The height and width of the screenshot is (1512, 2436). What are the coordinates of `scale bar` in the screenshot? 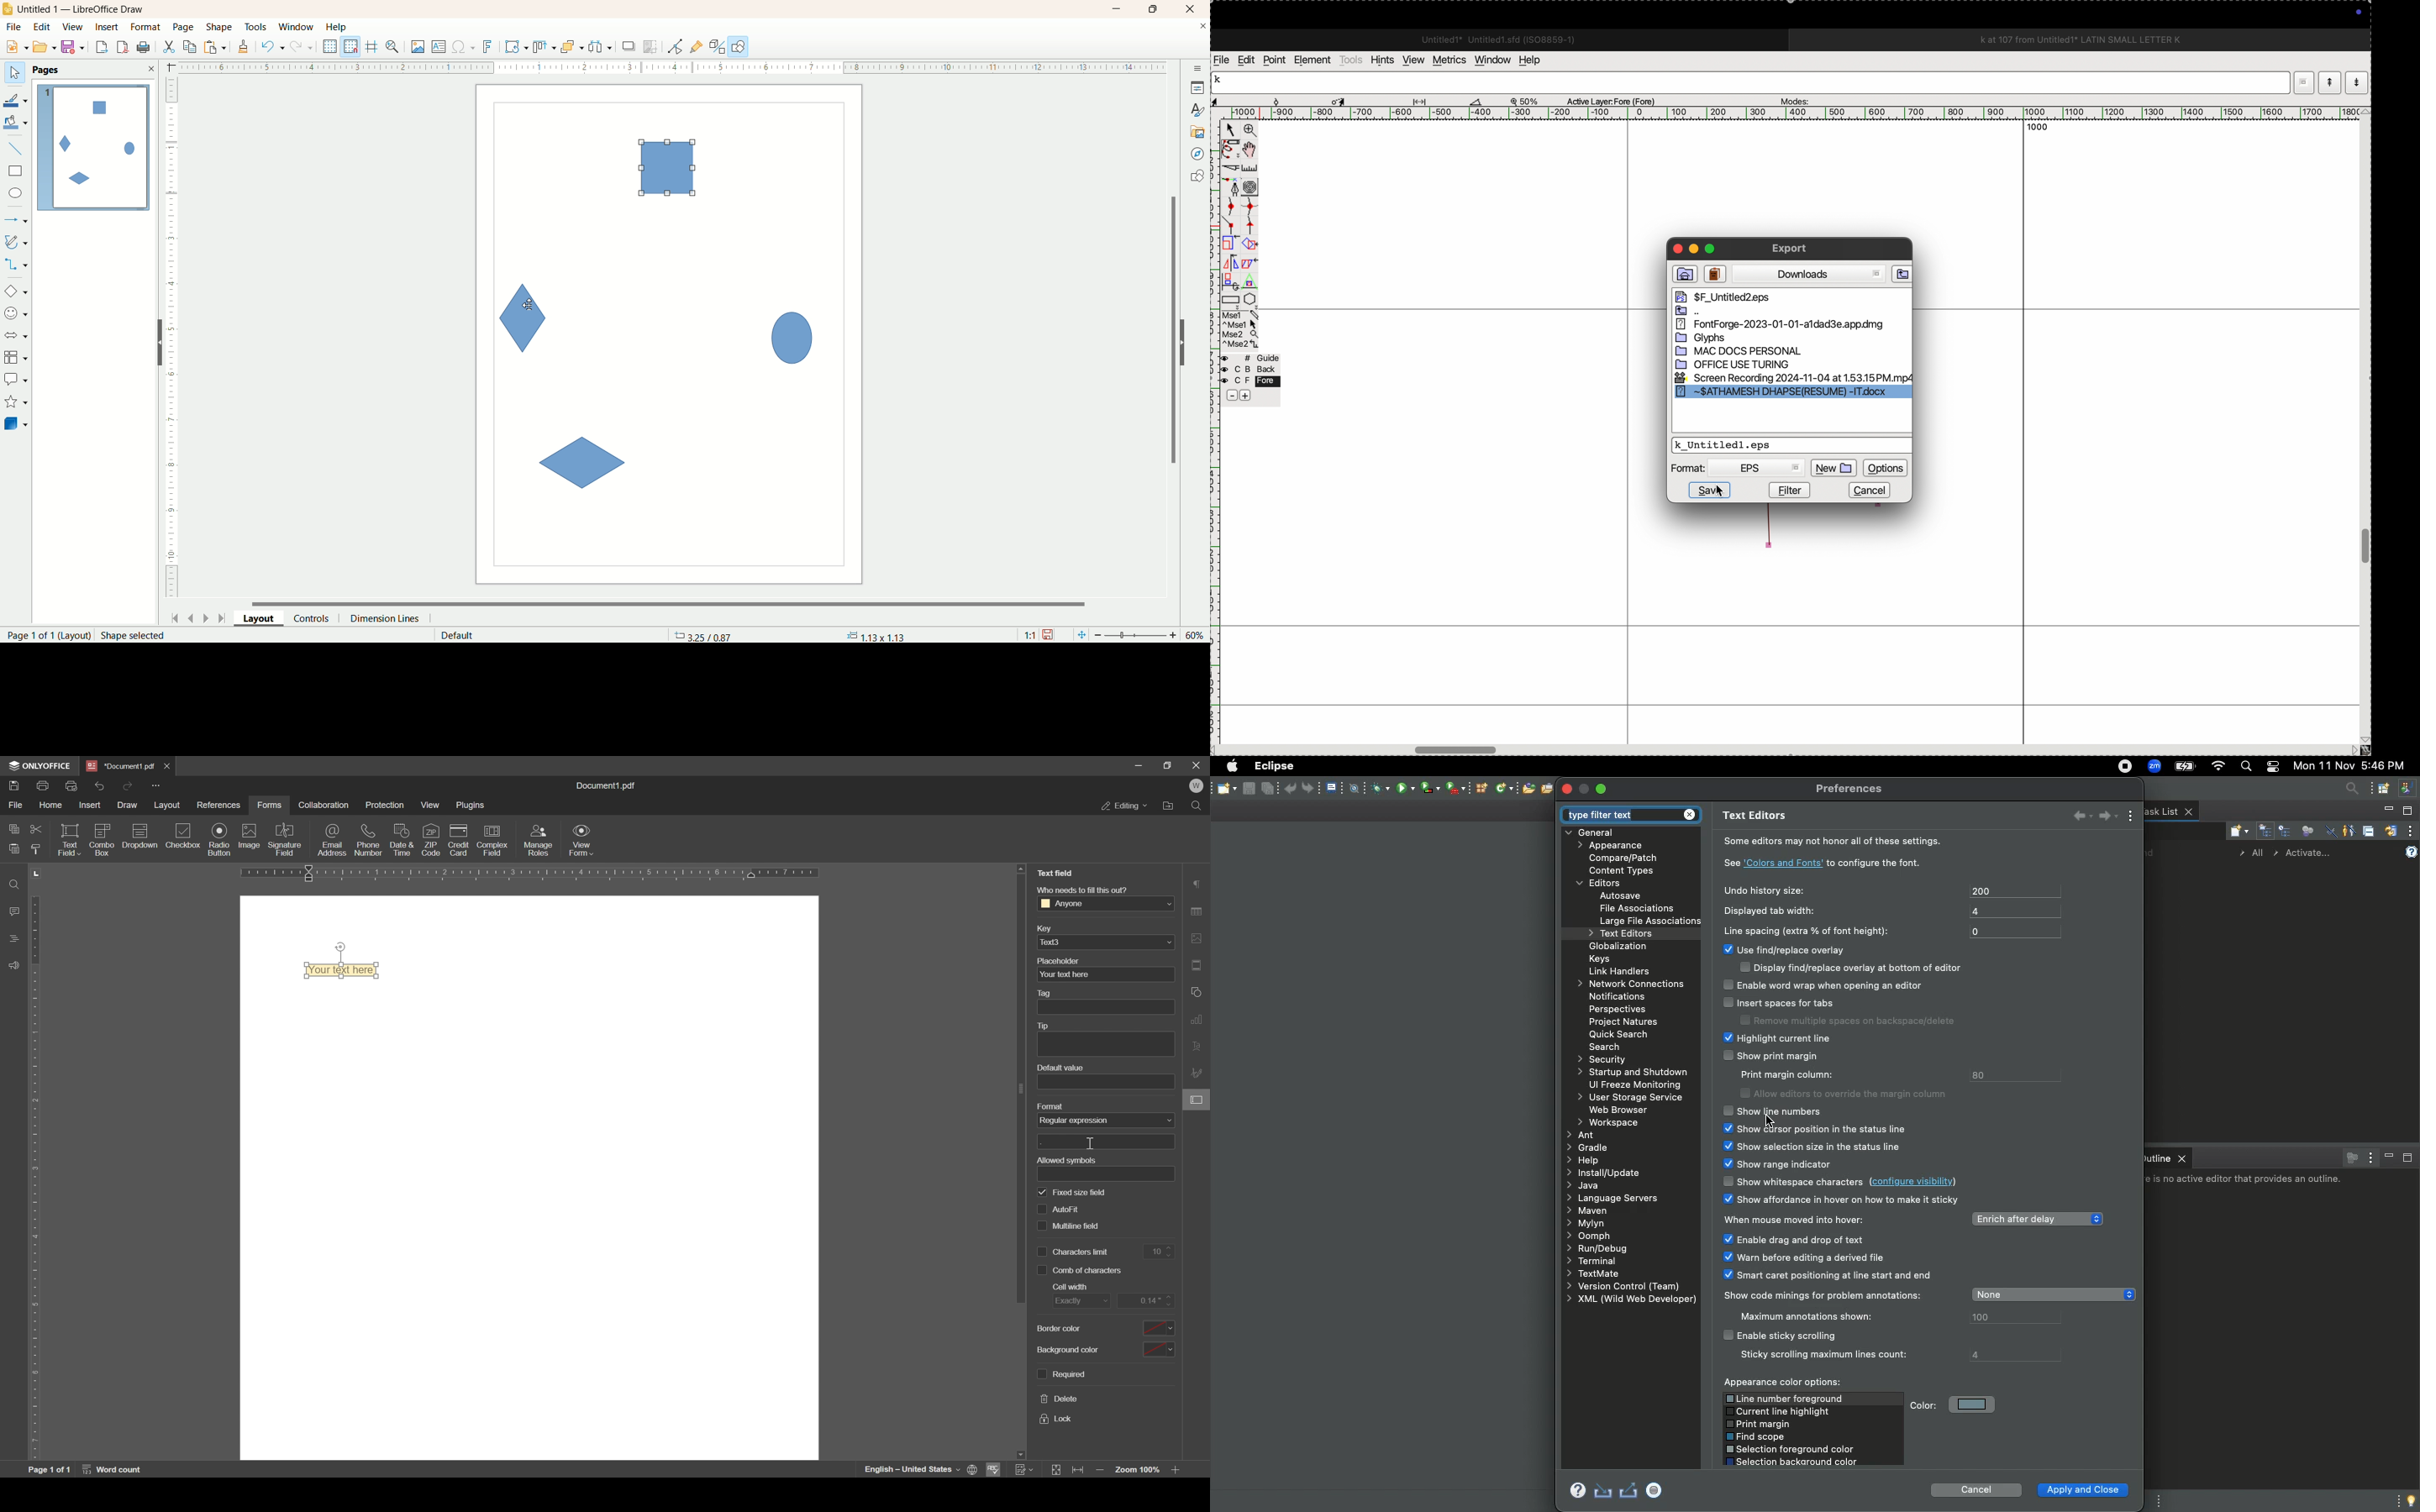 It's located at (171, 340).